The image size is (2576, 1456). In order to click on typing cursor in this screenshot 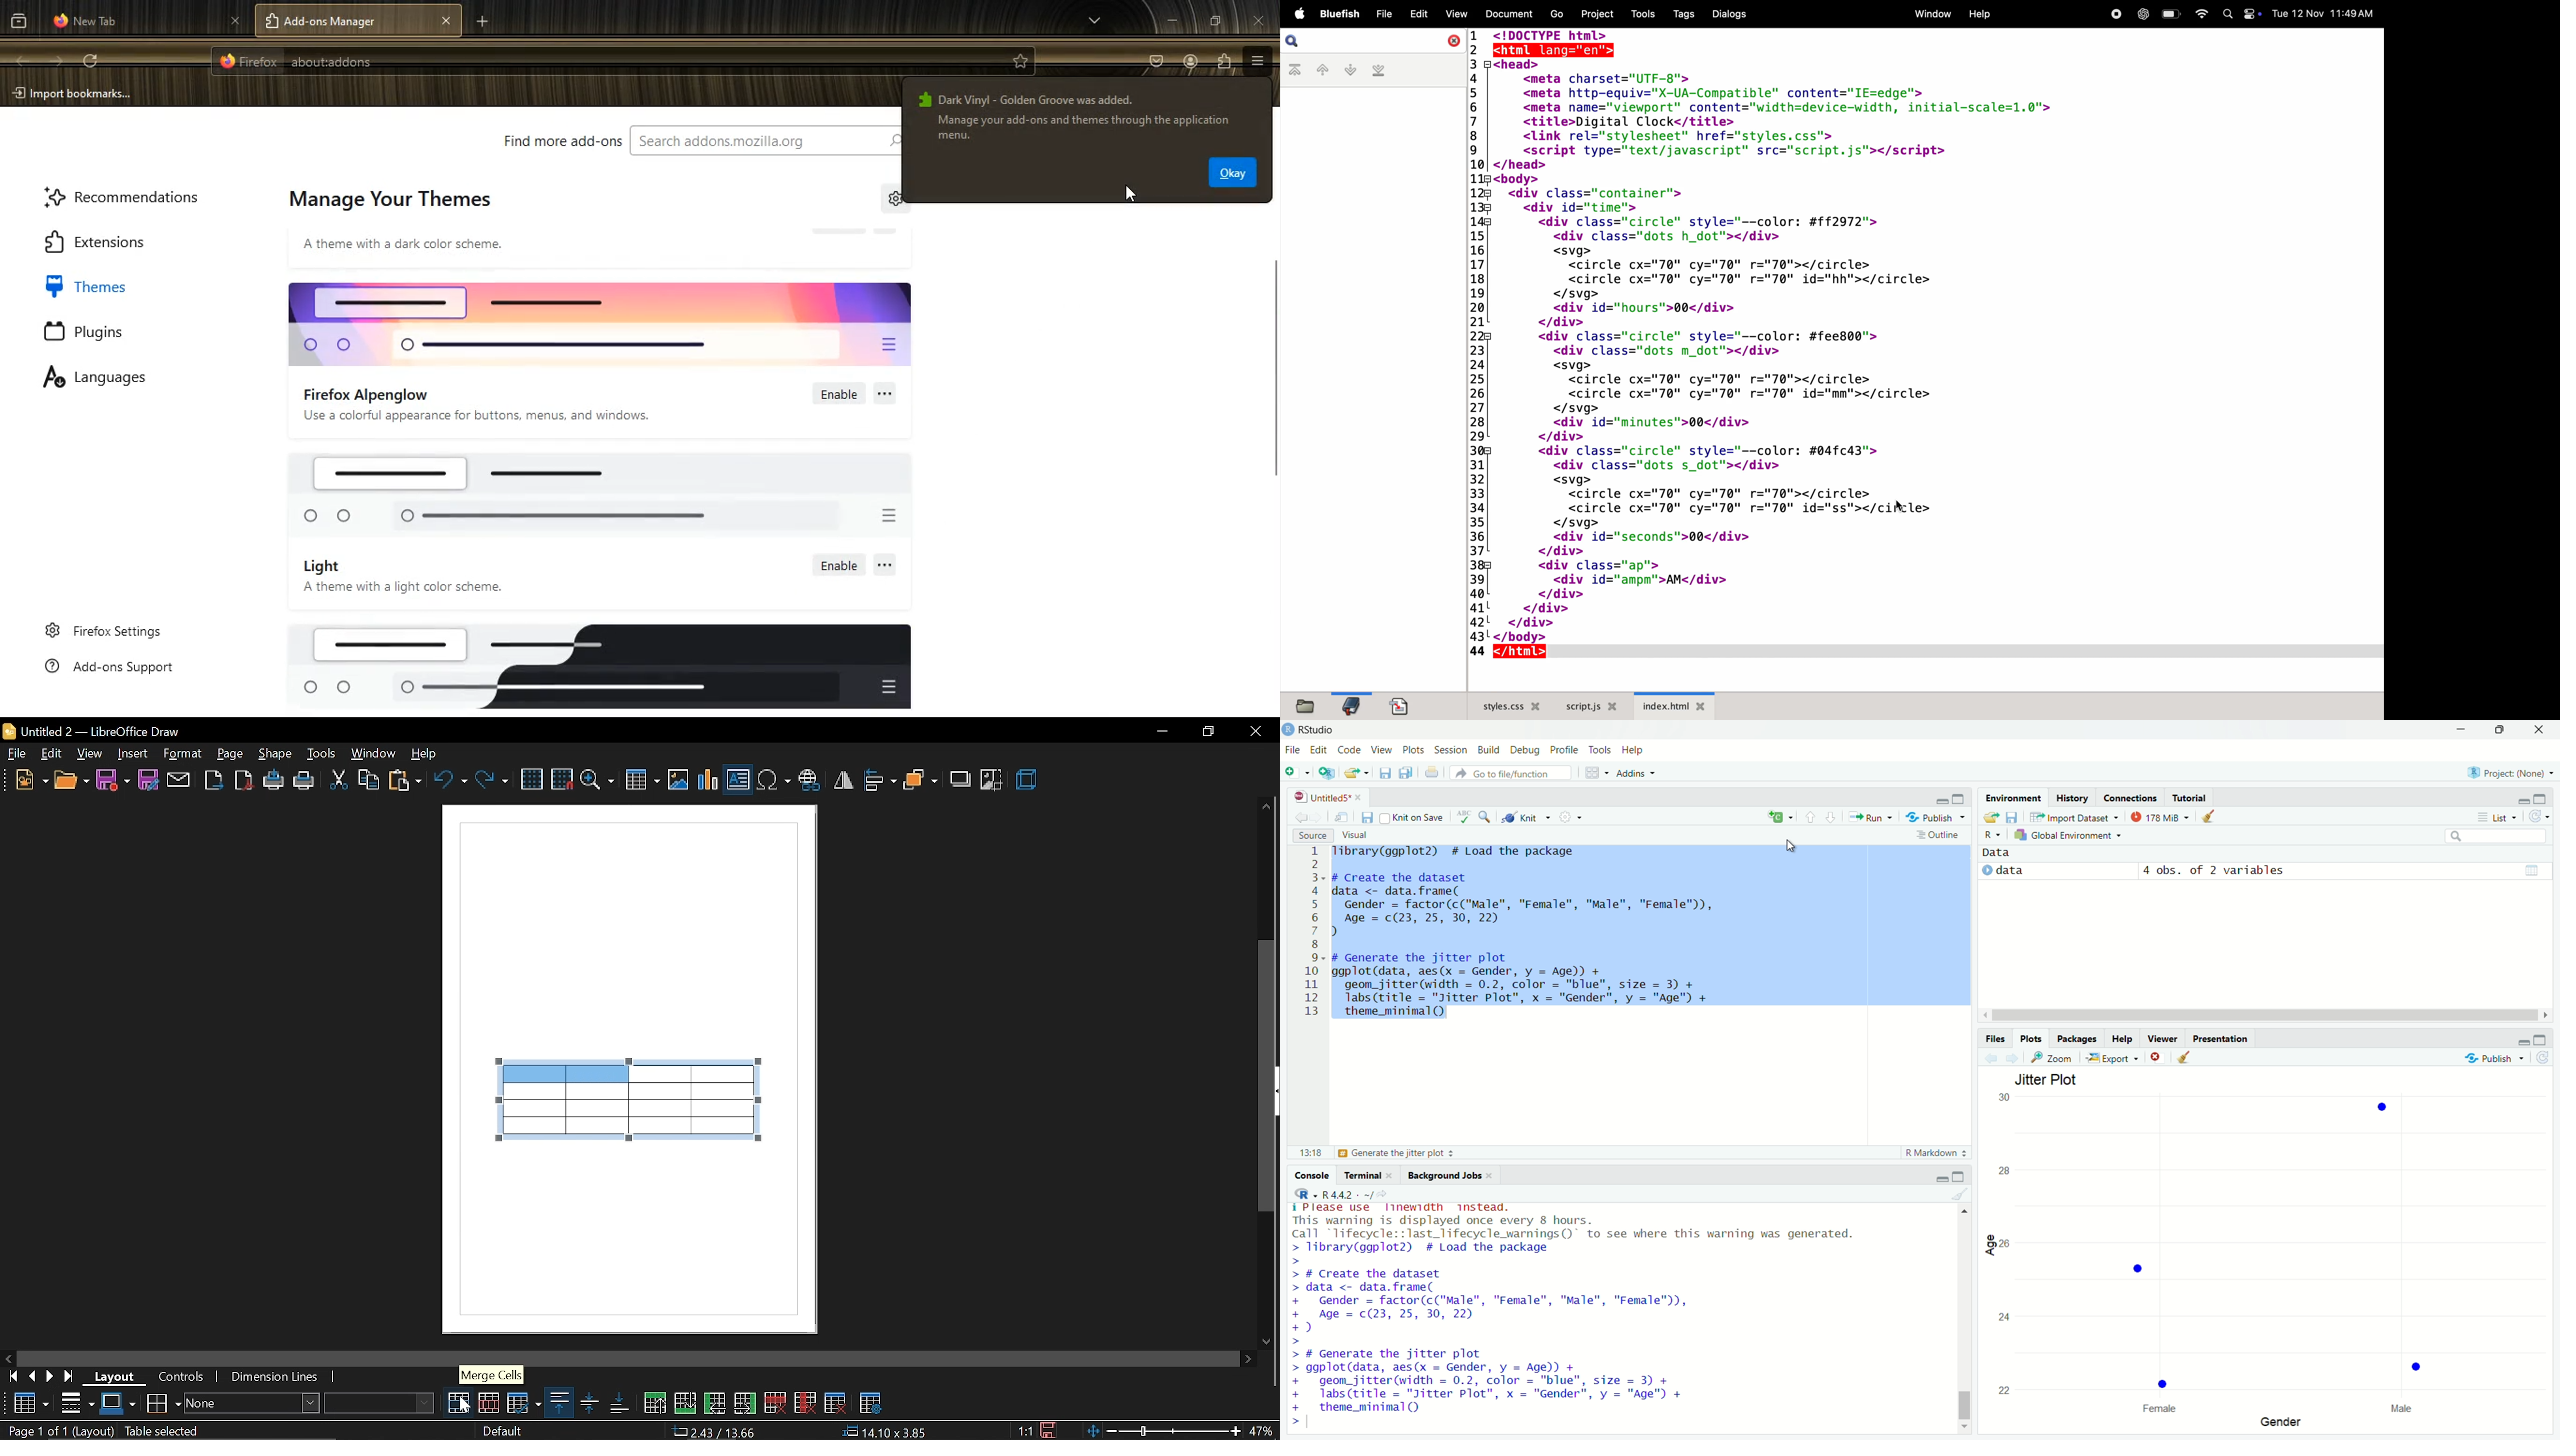, I will do `click(1319, 1426)`.